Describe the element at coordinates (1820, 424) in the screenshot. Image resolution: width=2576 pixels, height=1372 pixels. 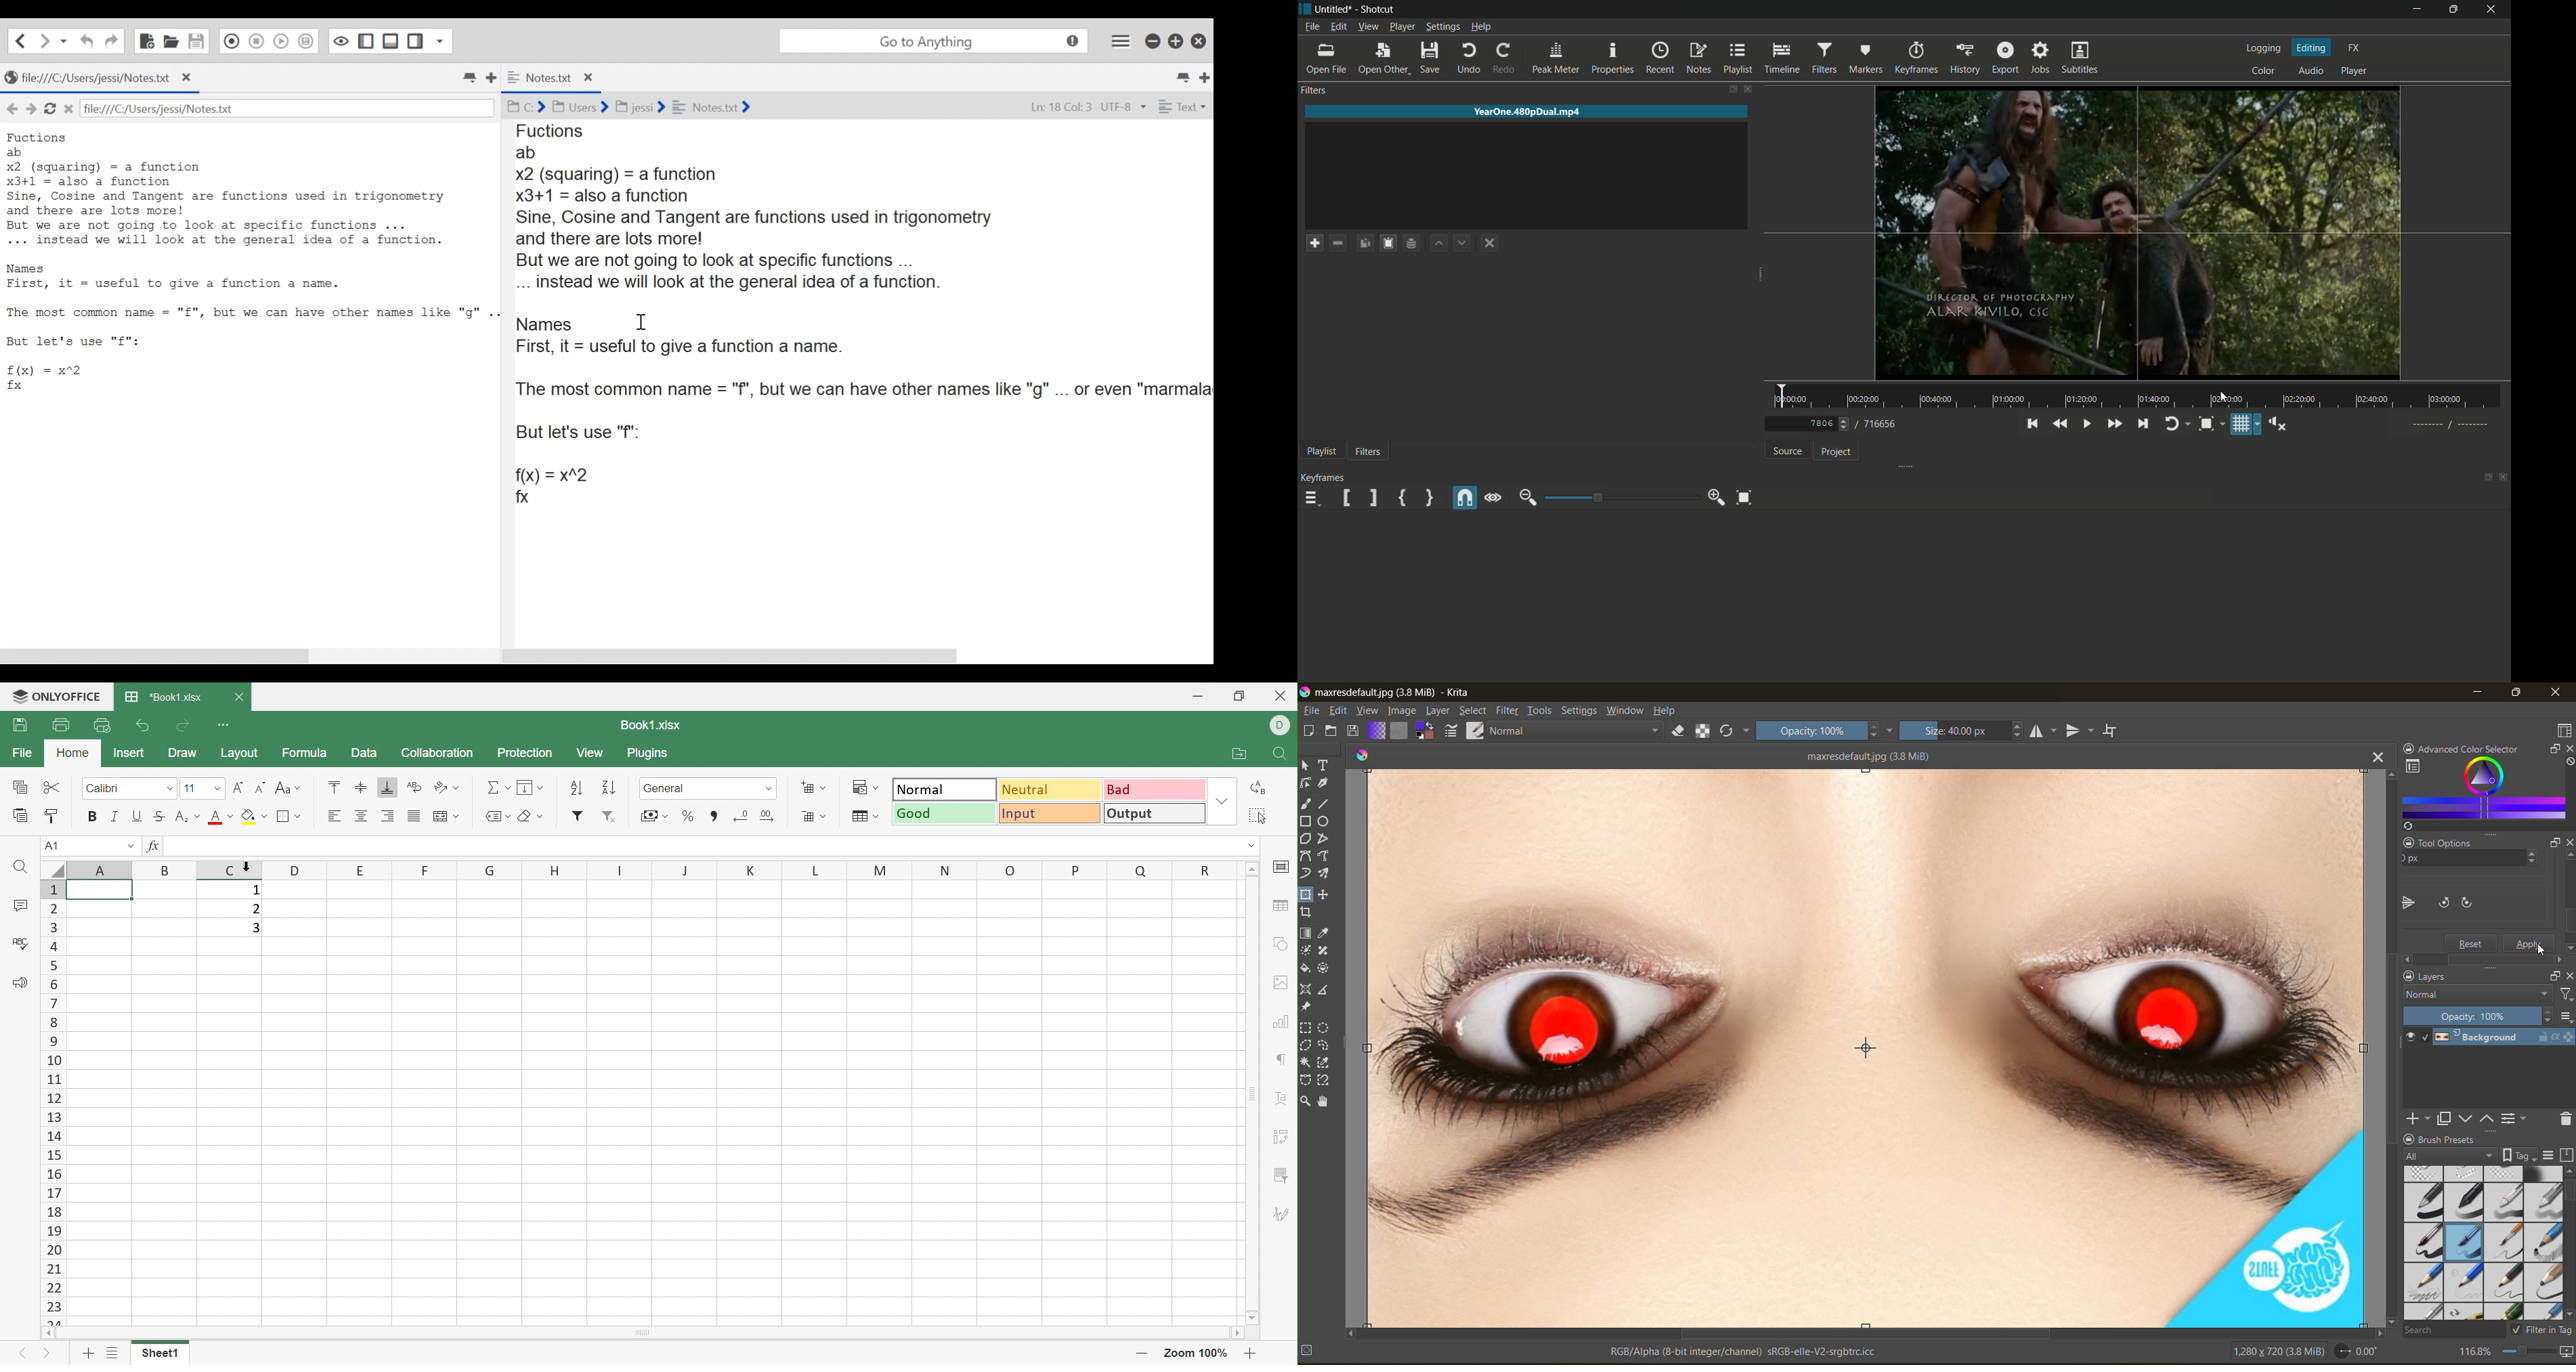
I see `current frame` at that location.